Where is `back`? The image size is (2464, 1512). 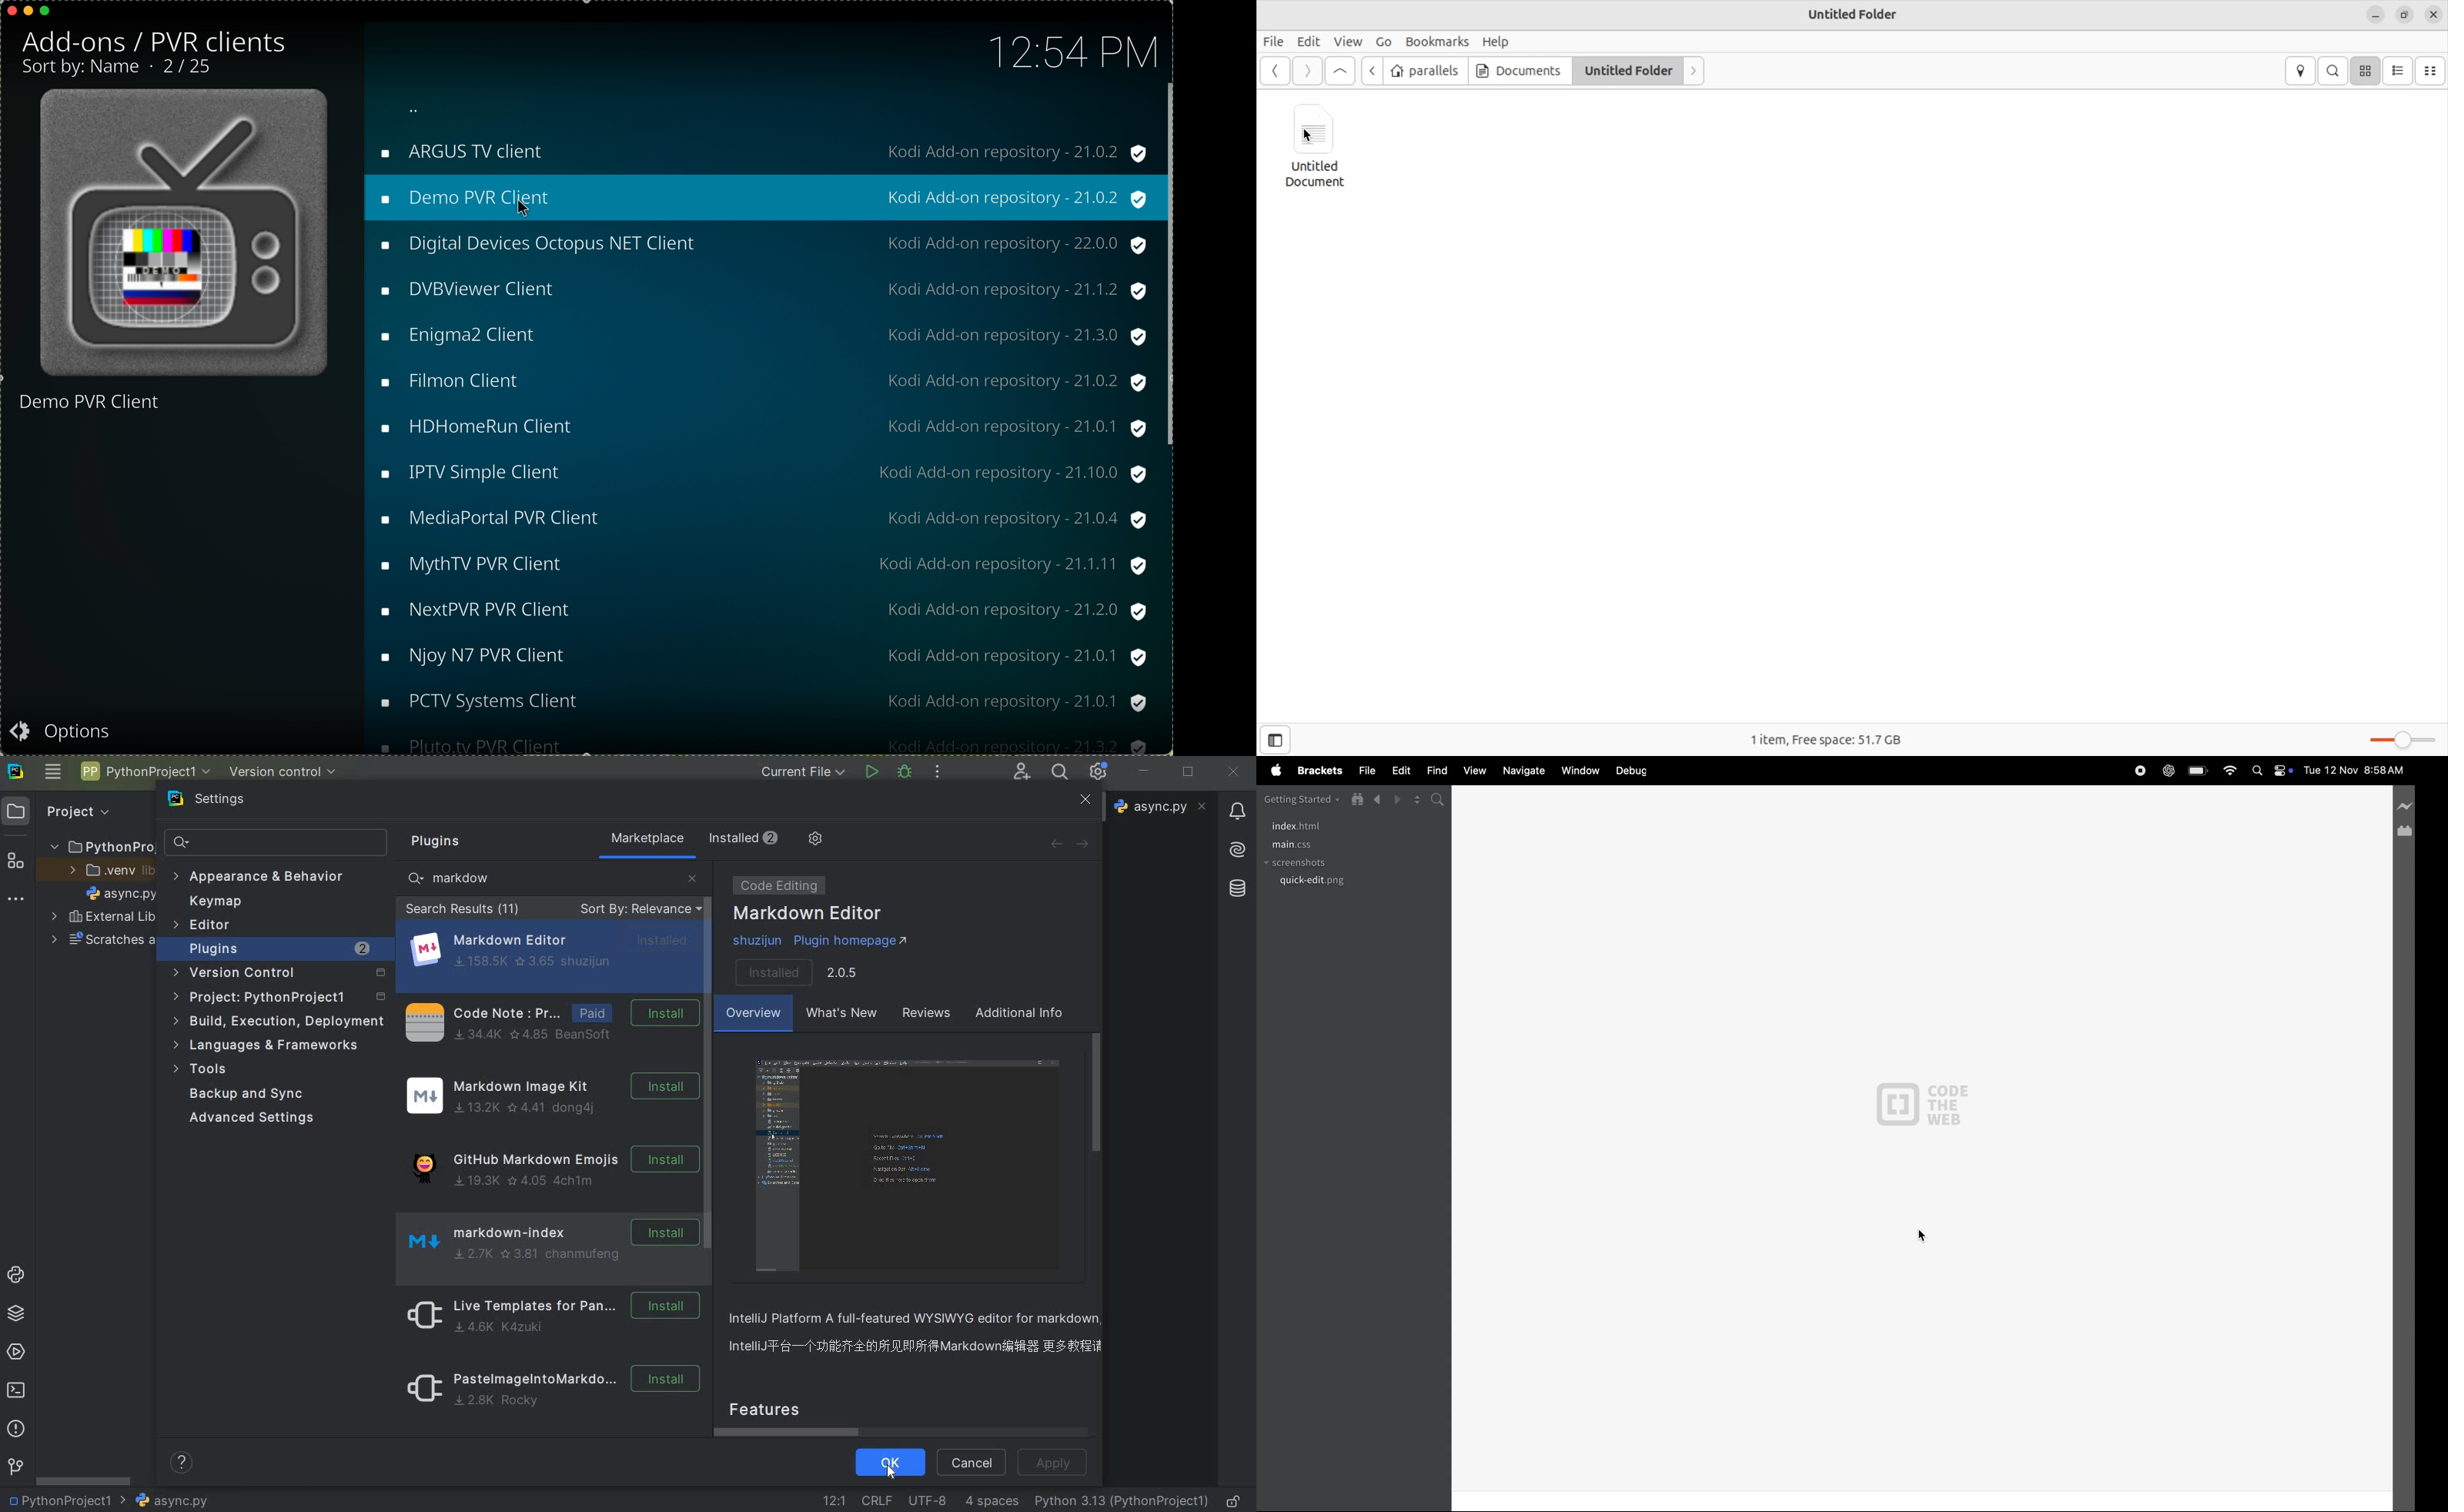
back is located at coordinates (414, 110).